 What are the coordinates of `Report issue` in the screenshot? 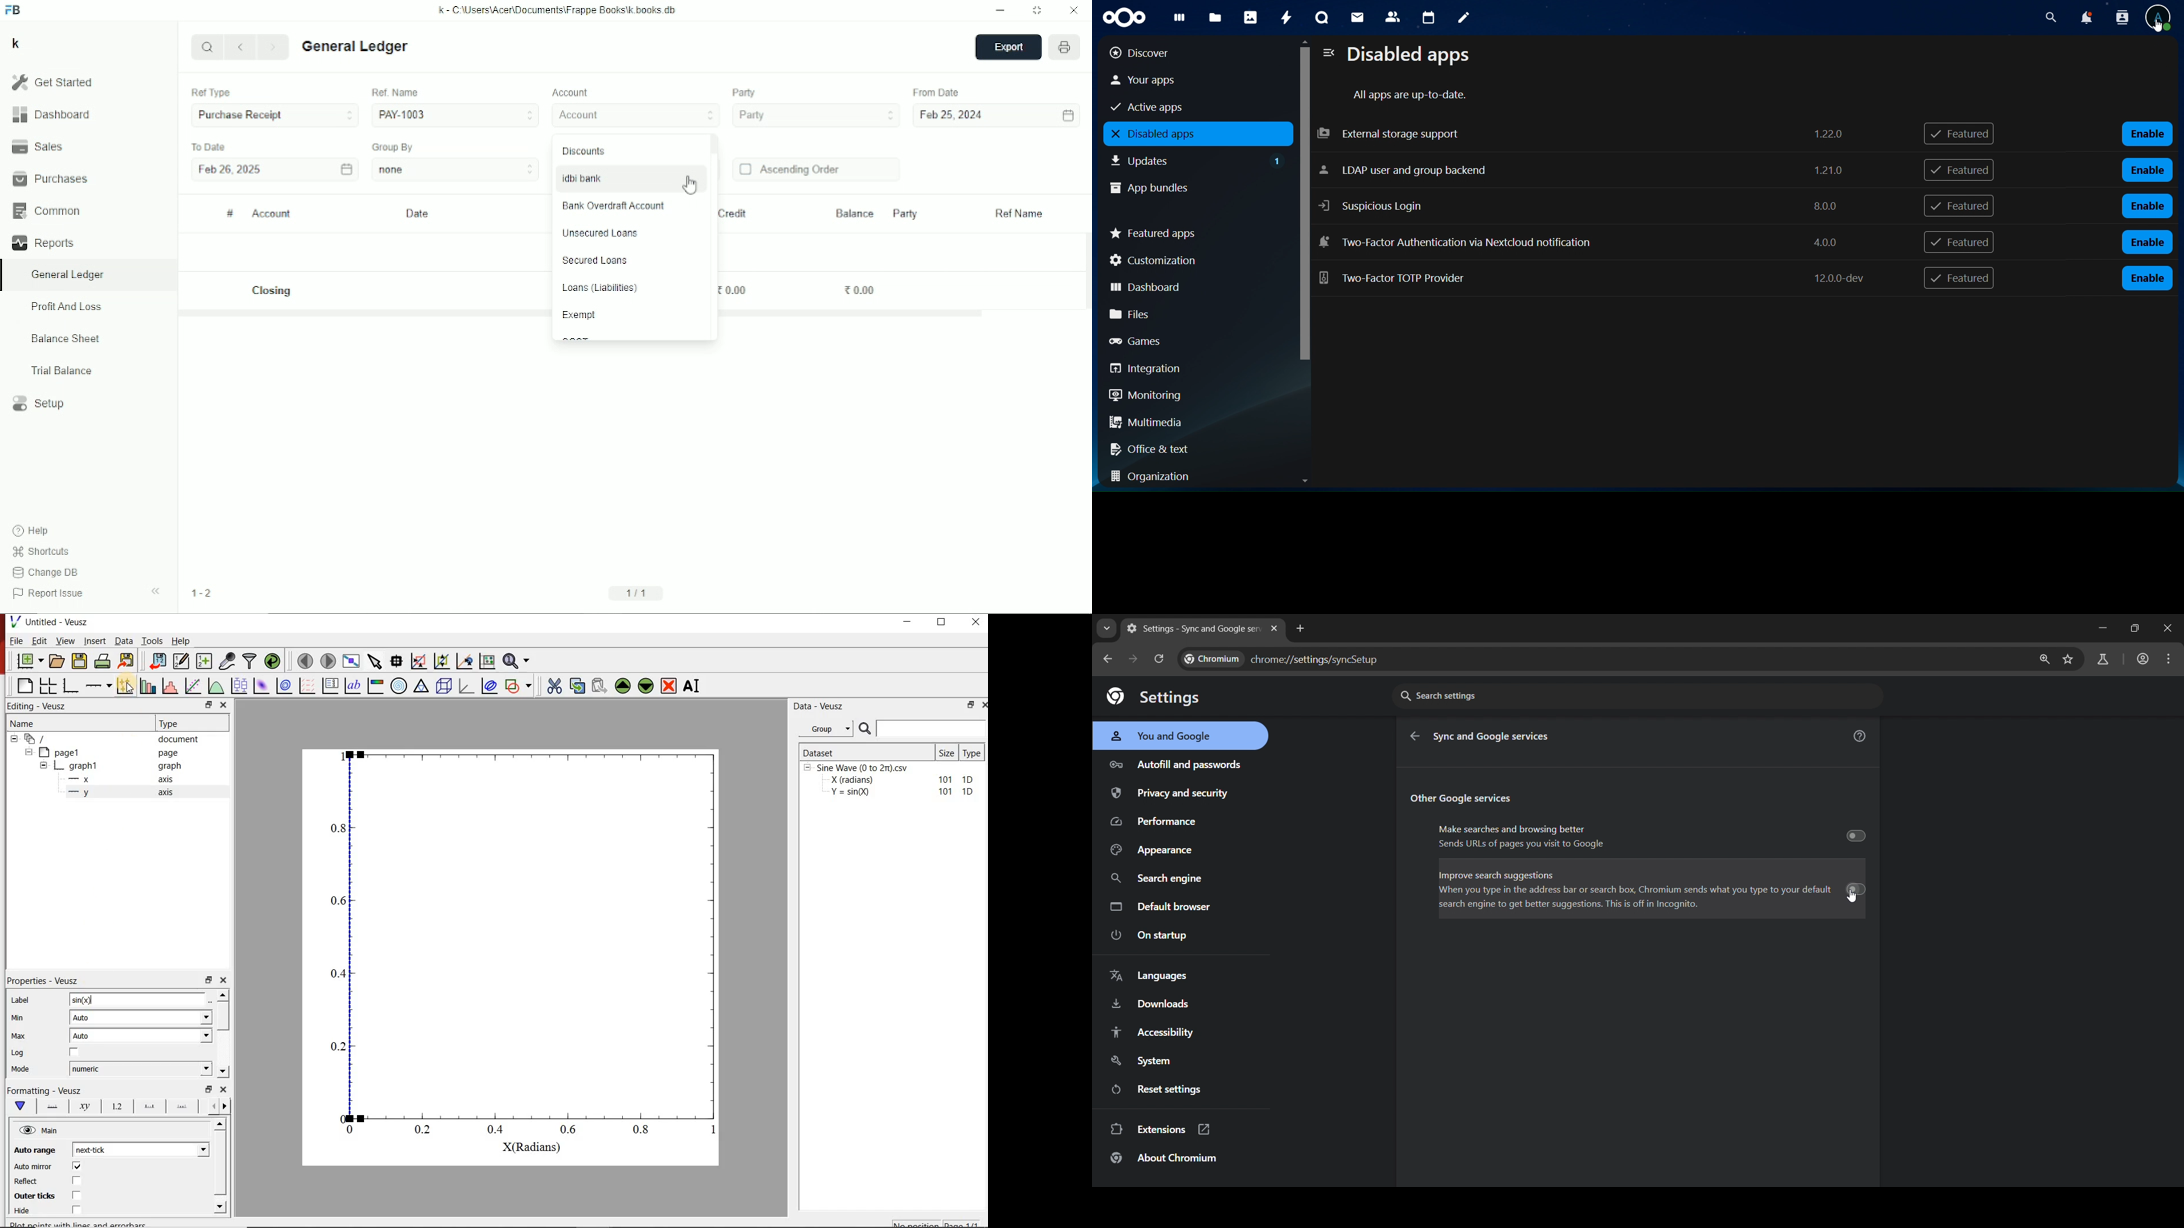 It's located at (51, 595).